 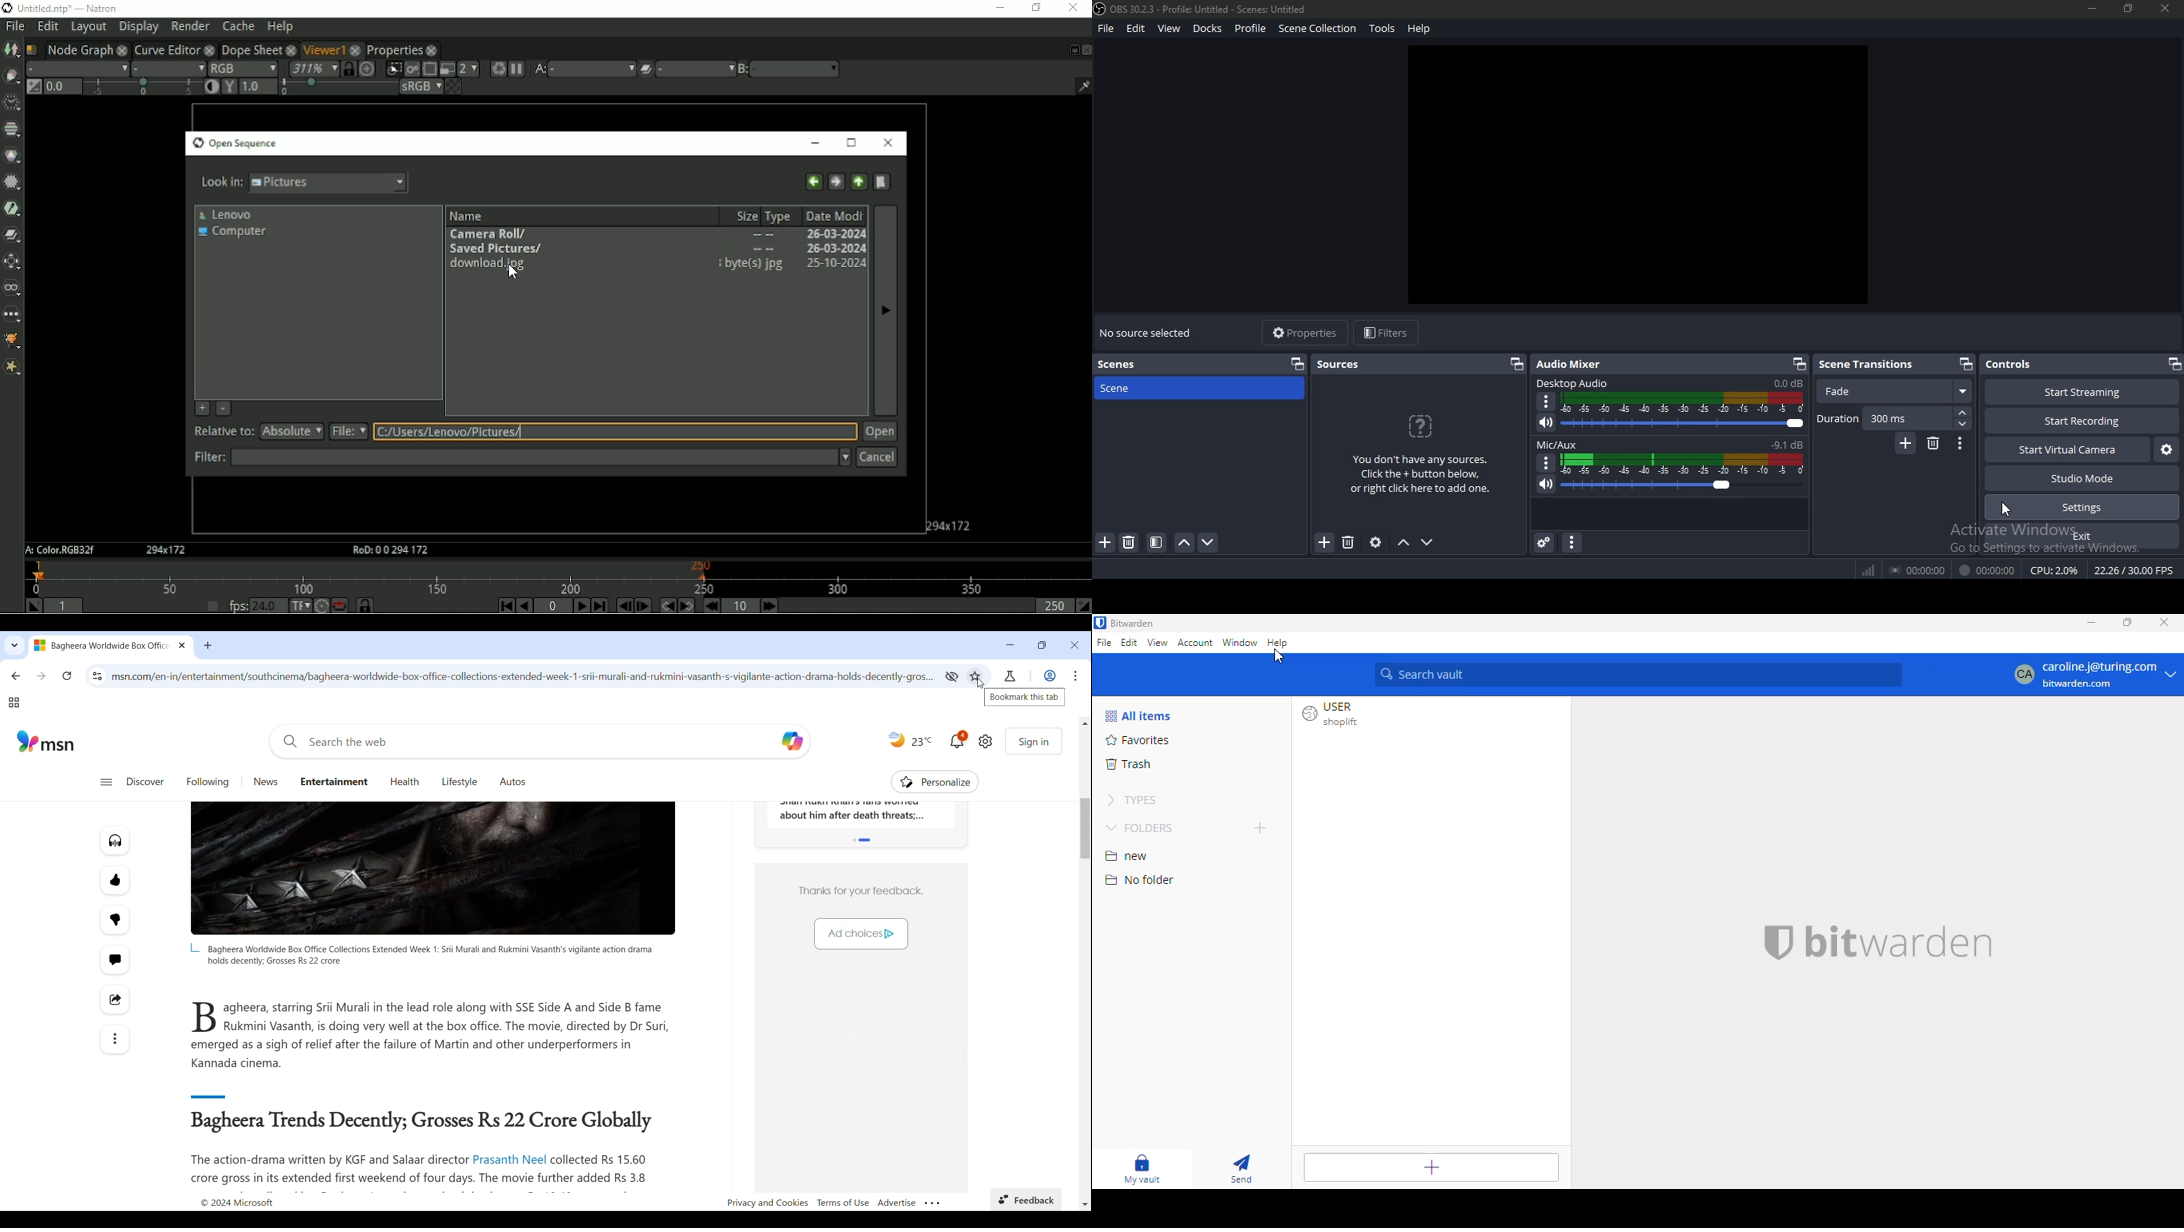 What do you see at coordinates (1685, 464) in the screenshot?
I see `display` at bounding box center [1685, 464].